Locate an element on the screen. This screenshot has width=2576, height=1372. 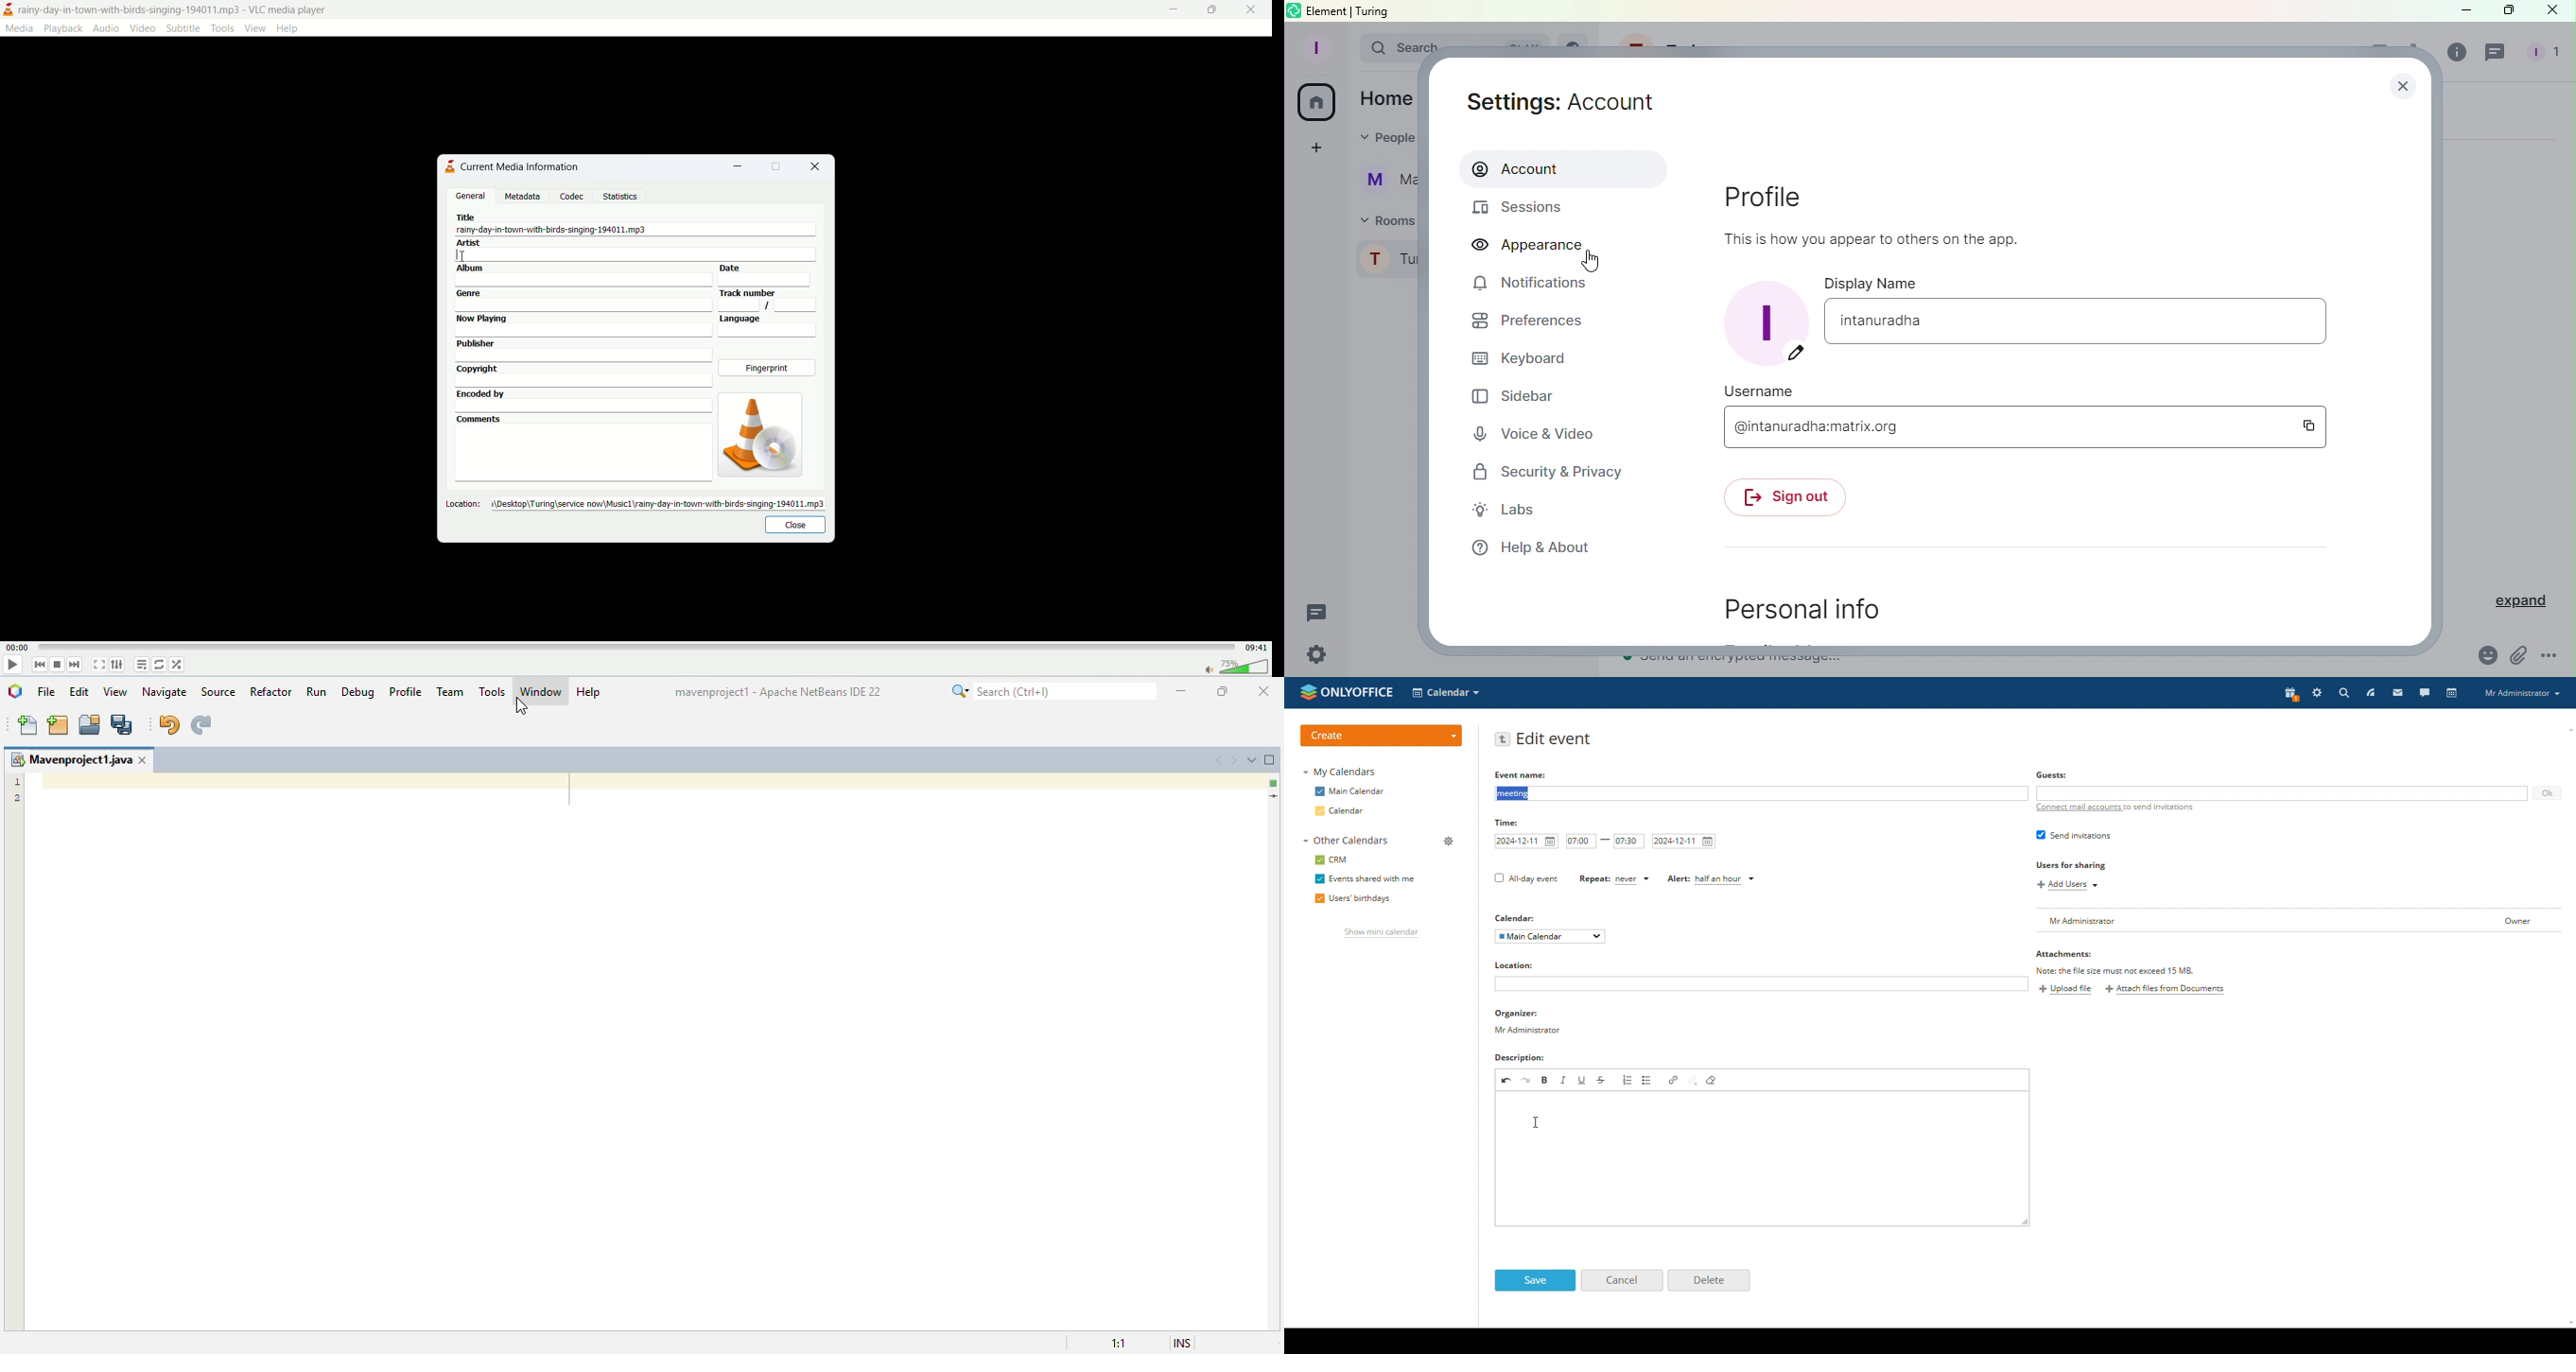
maximize is located at coordinates (1223, 691).